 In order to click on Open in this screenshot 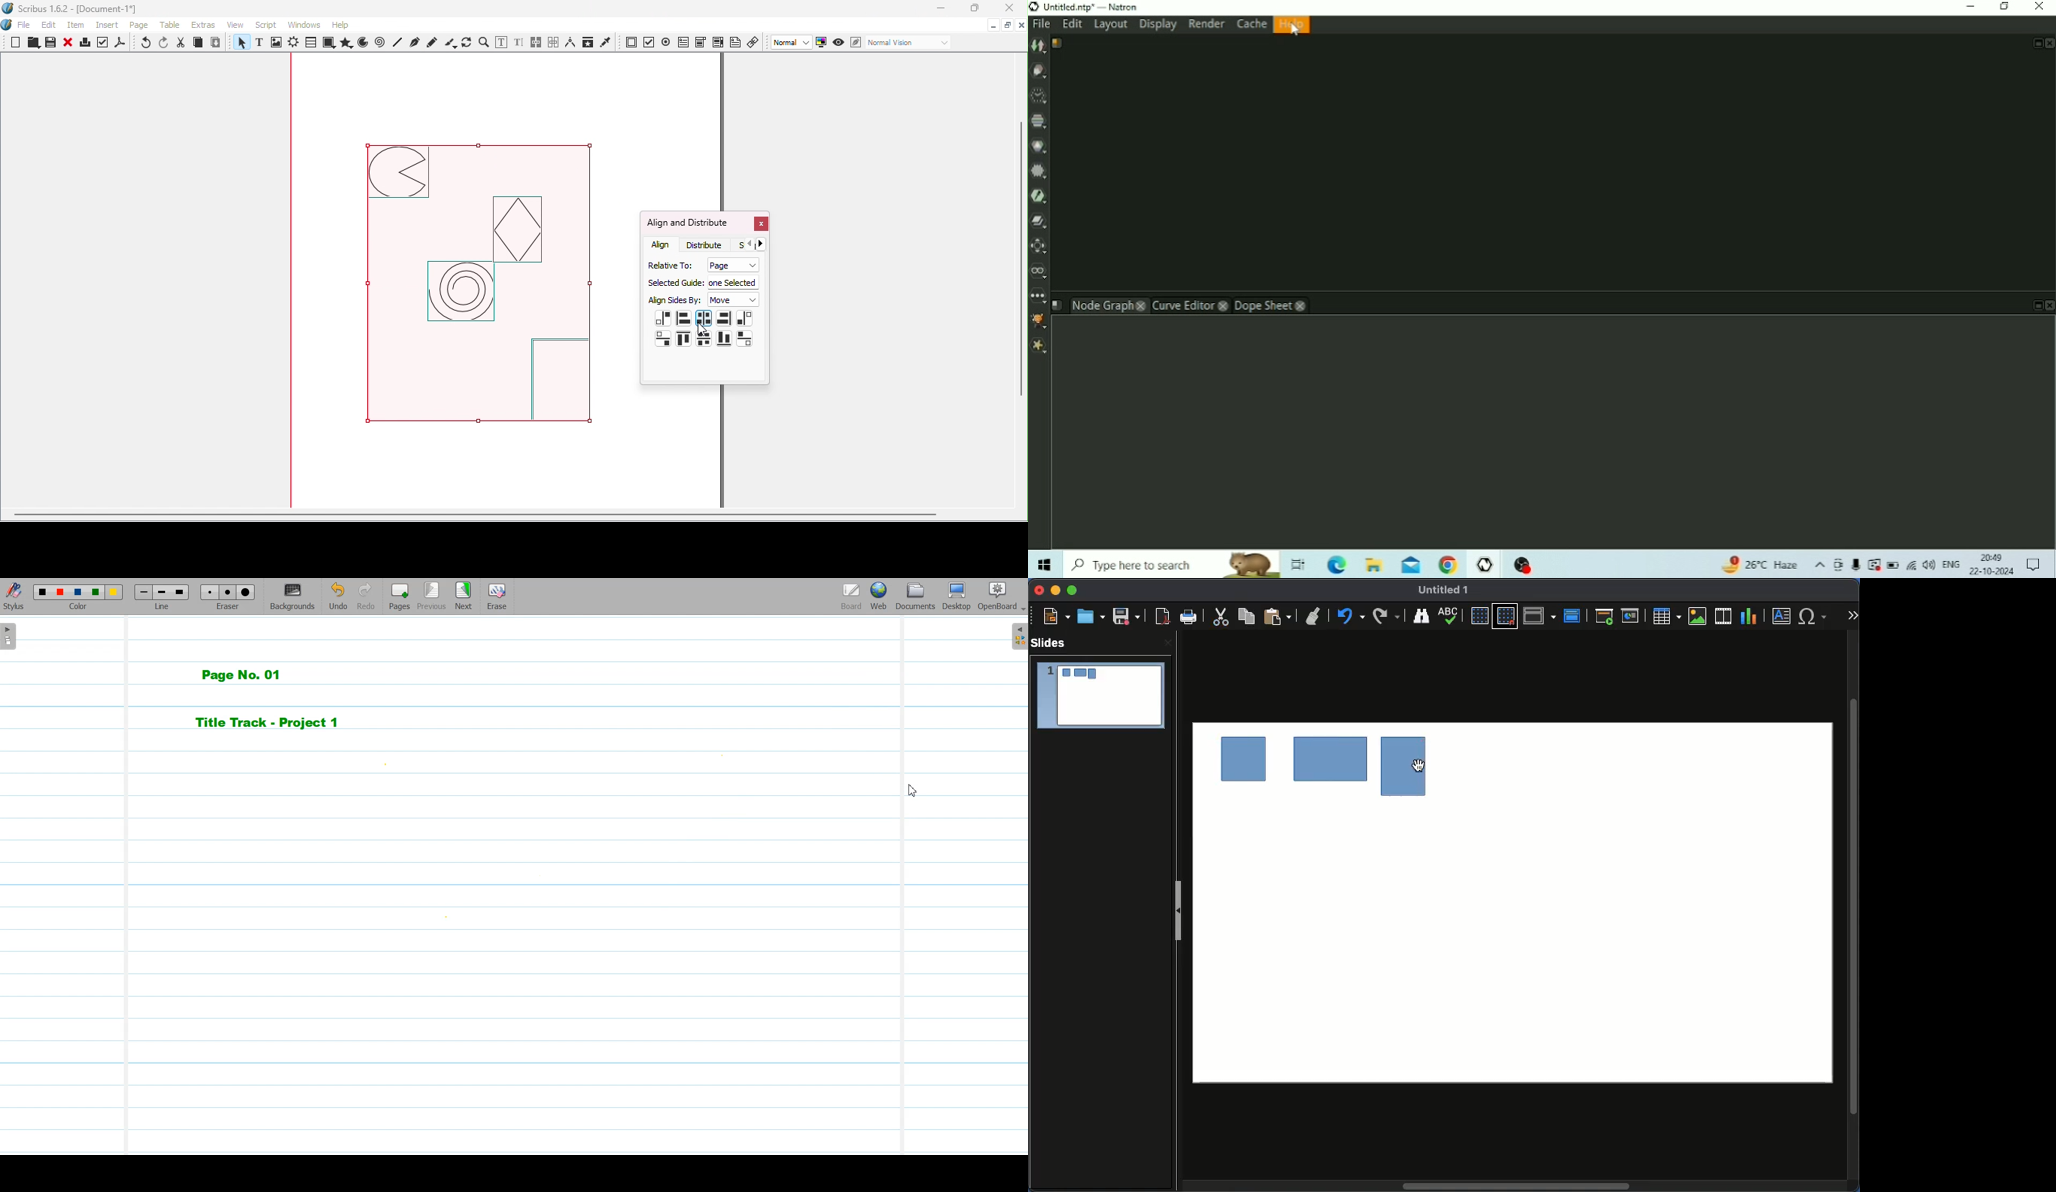, I will do `click(1091, 615)`.